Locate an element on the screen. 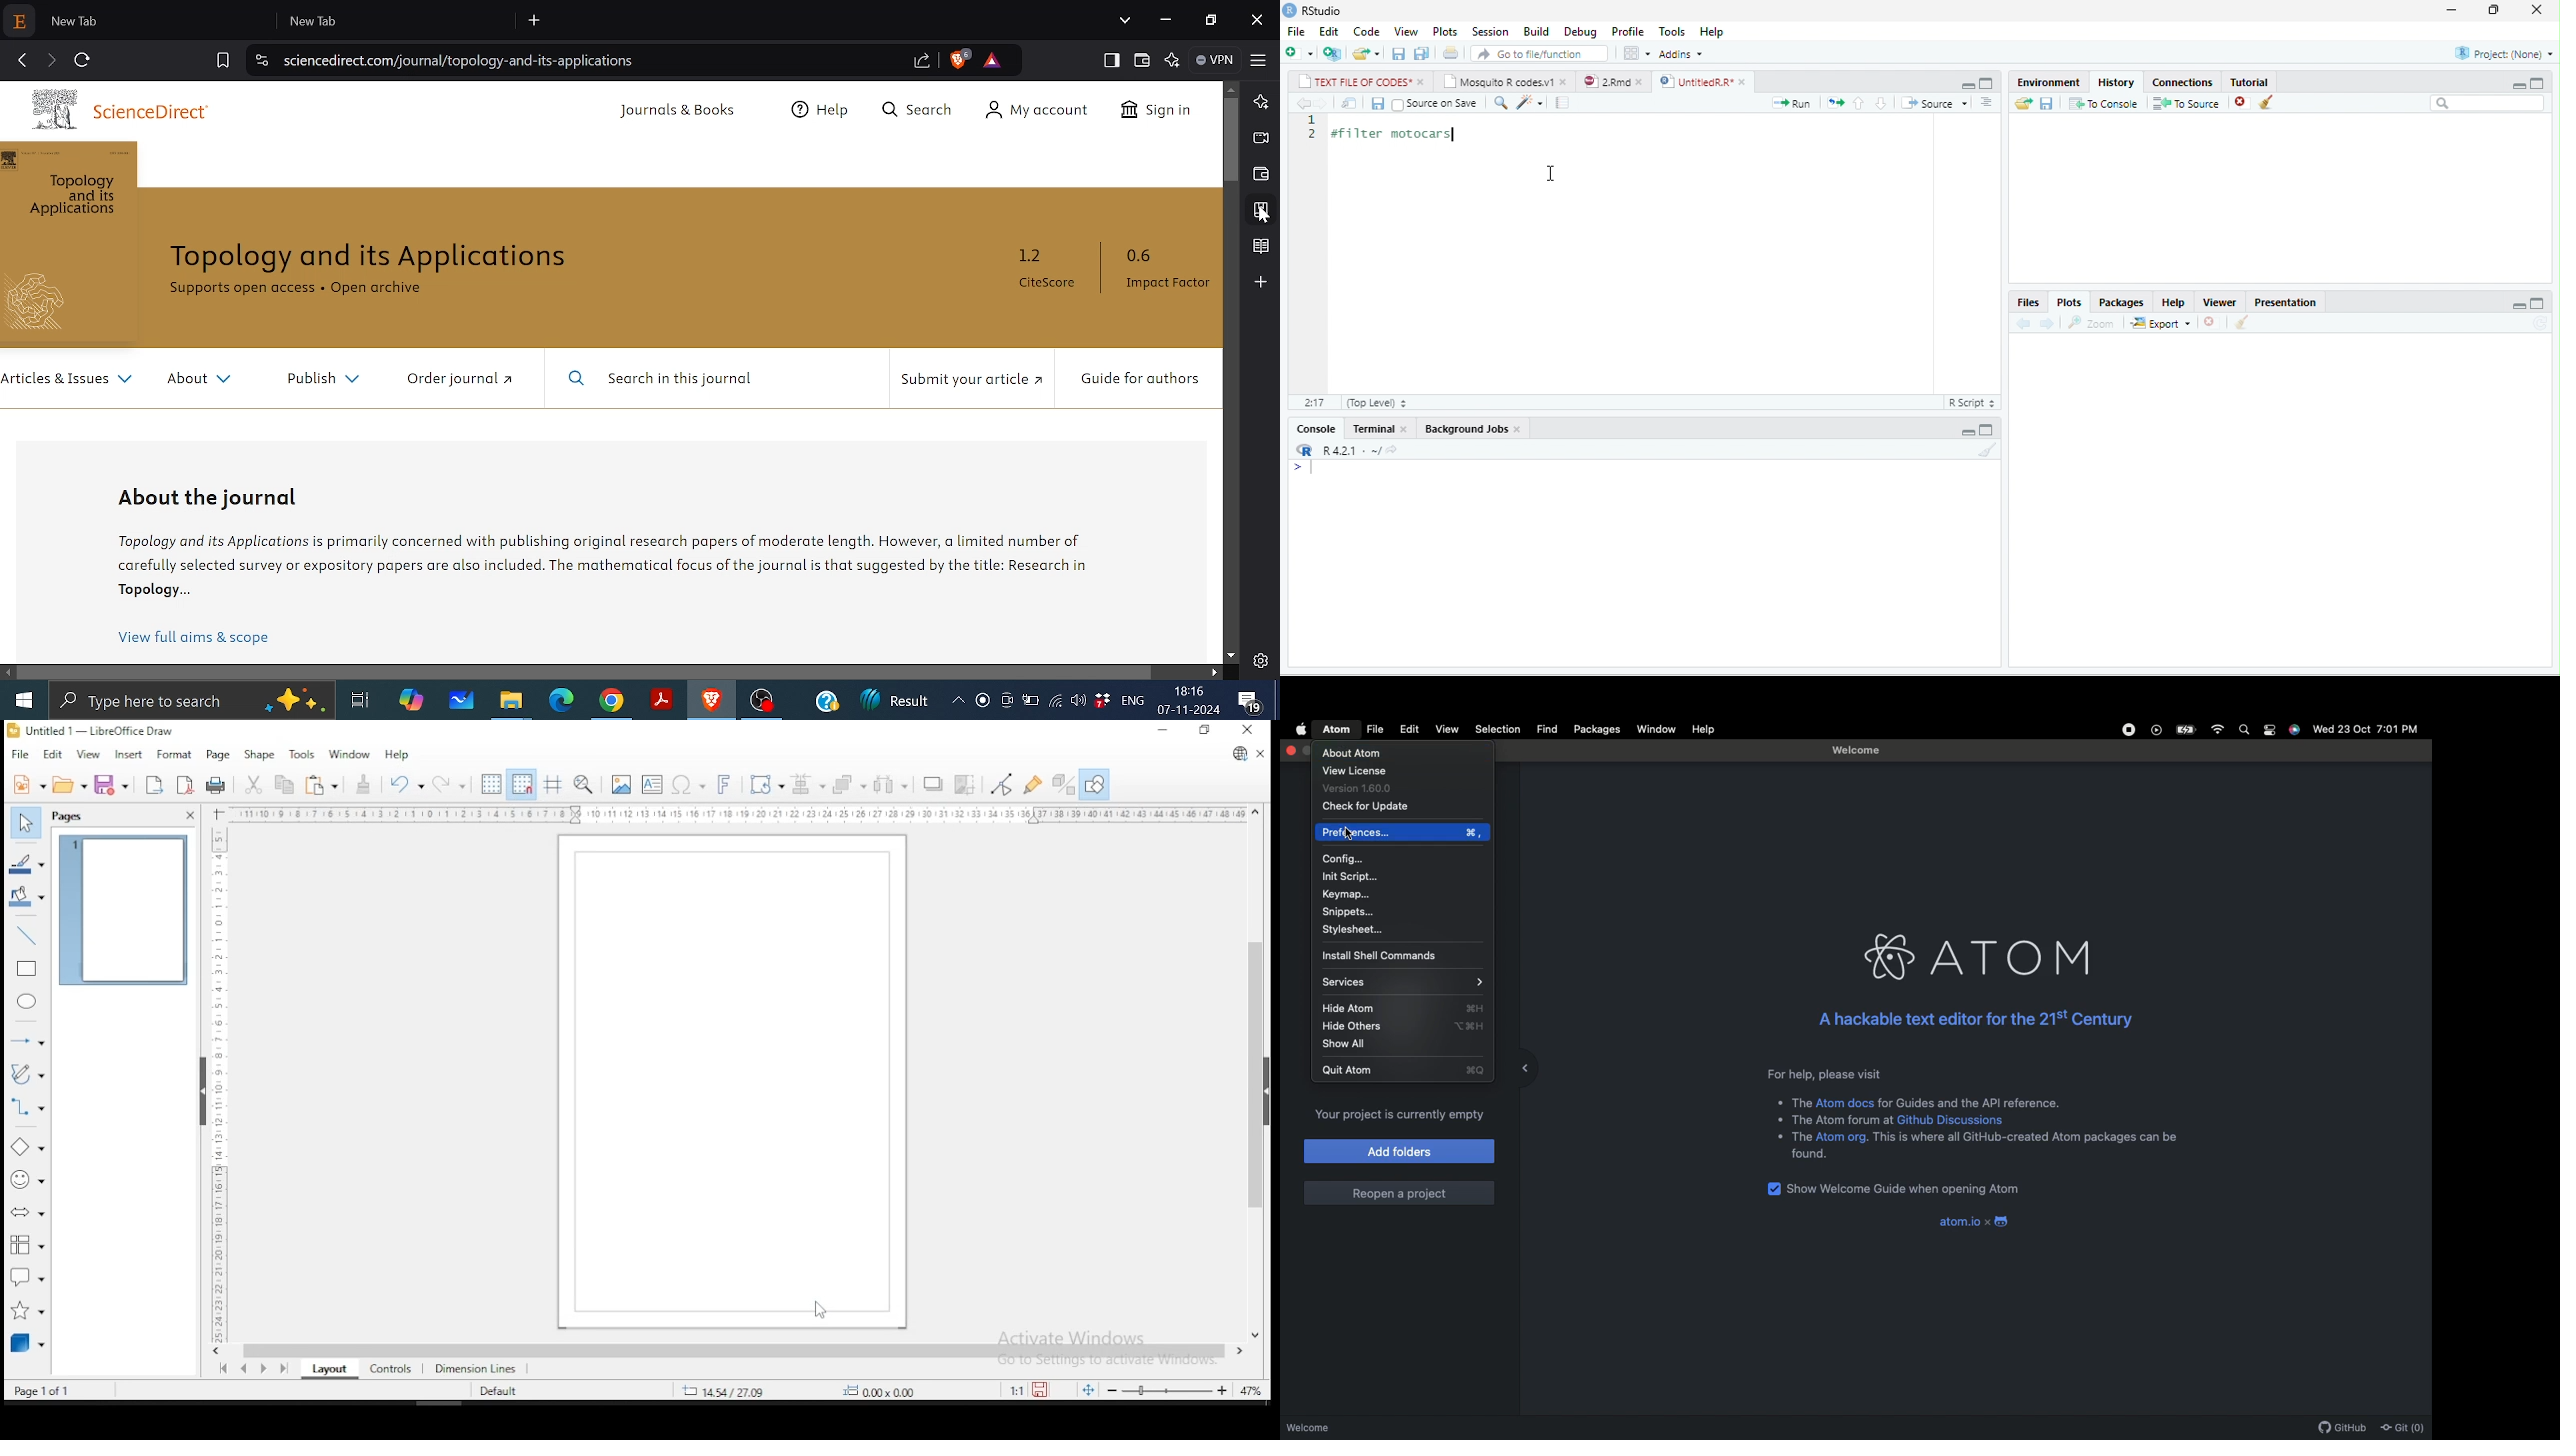 The height and width of the screenshot is (1456, 2576). Version 1.60.0 is located at coordinates (1360, 790).